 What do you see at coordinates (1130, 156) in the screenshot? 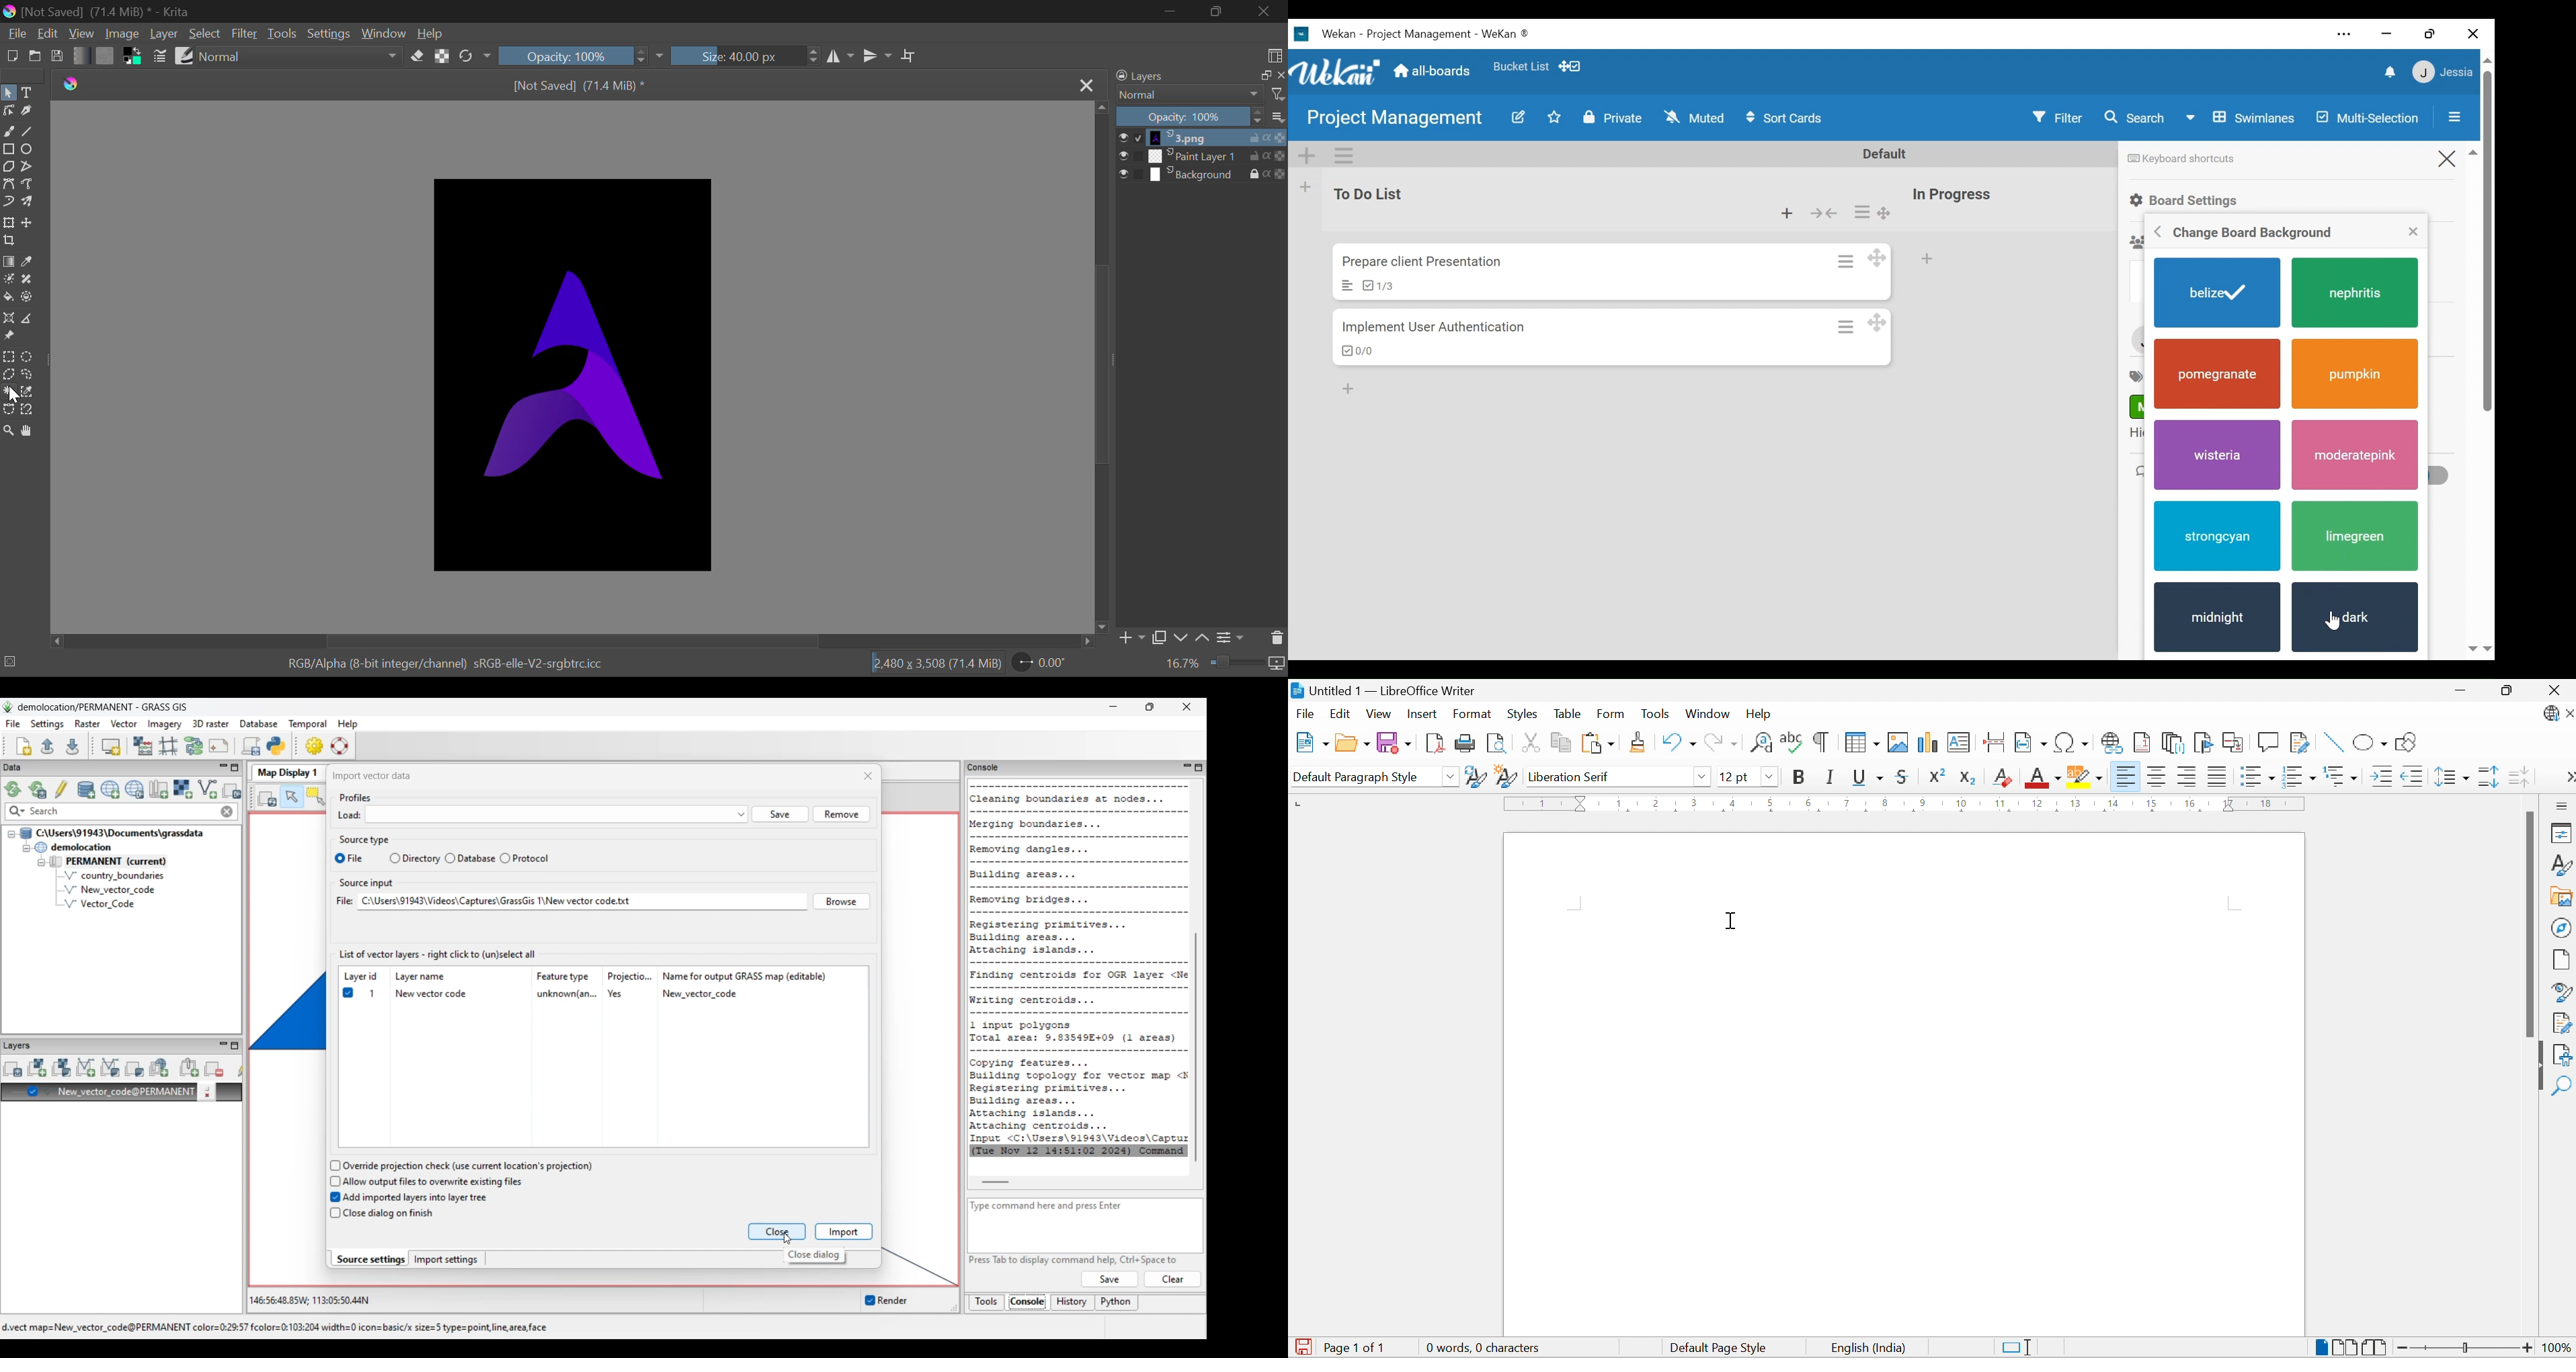
I see `checkbox` at bounding box center [1130, 156].